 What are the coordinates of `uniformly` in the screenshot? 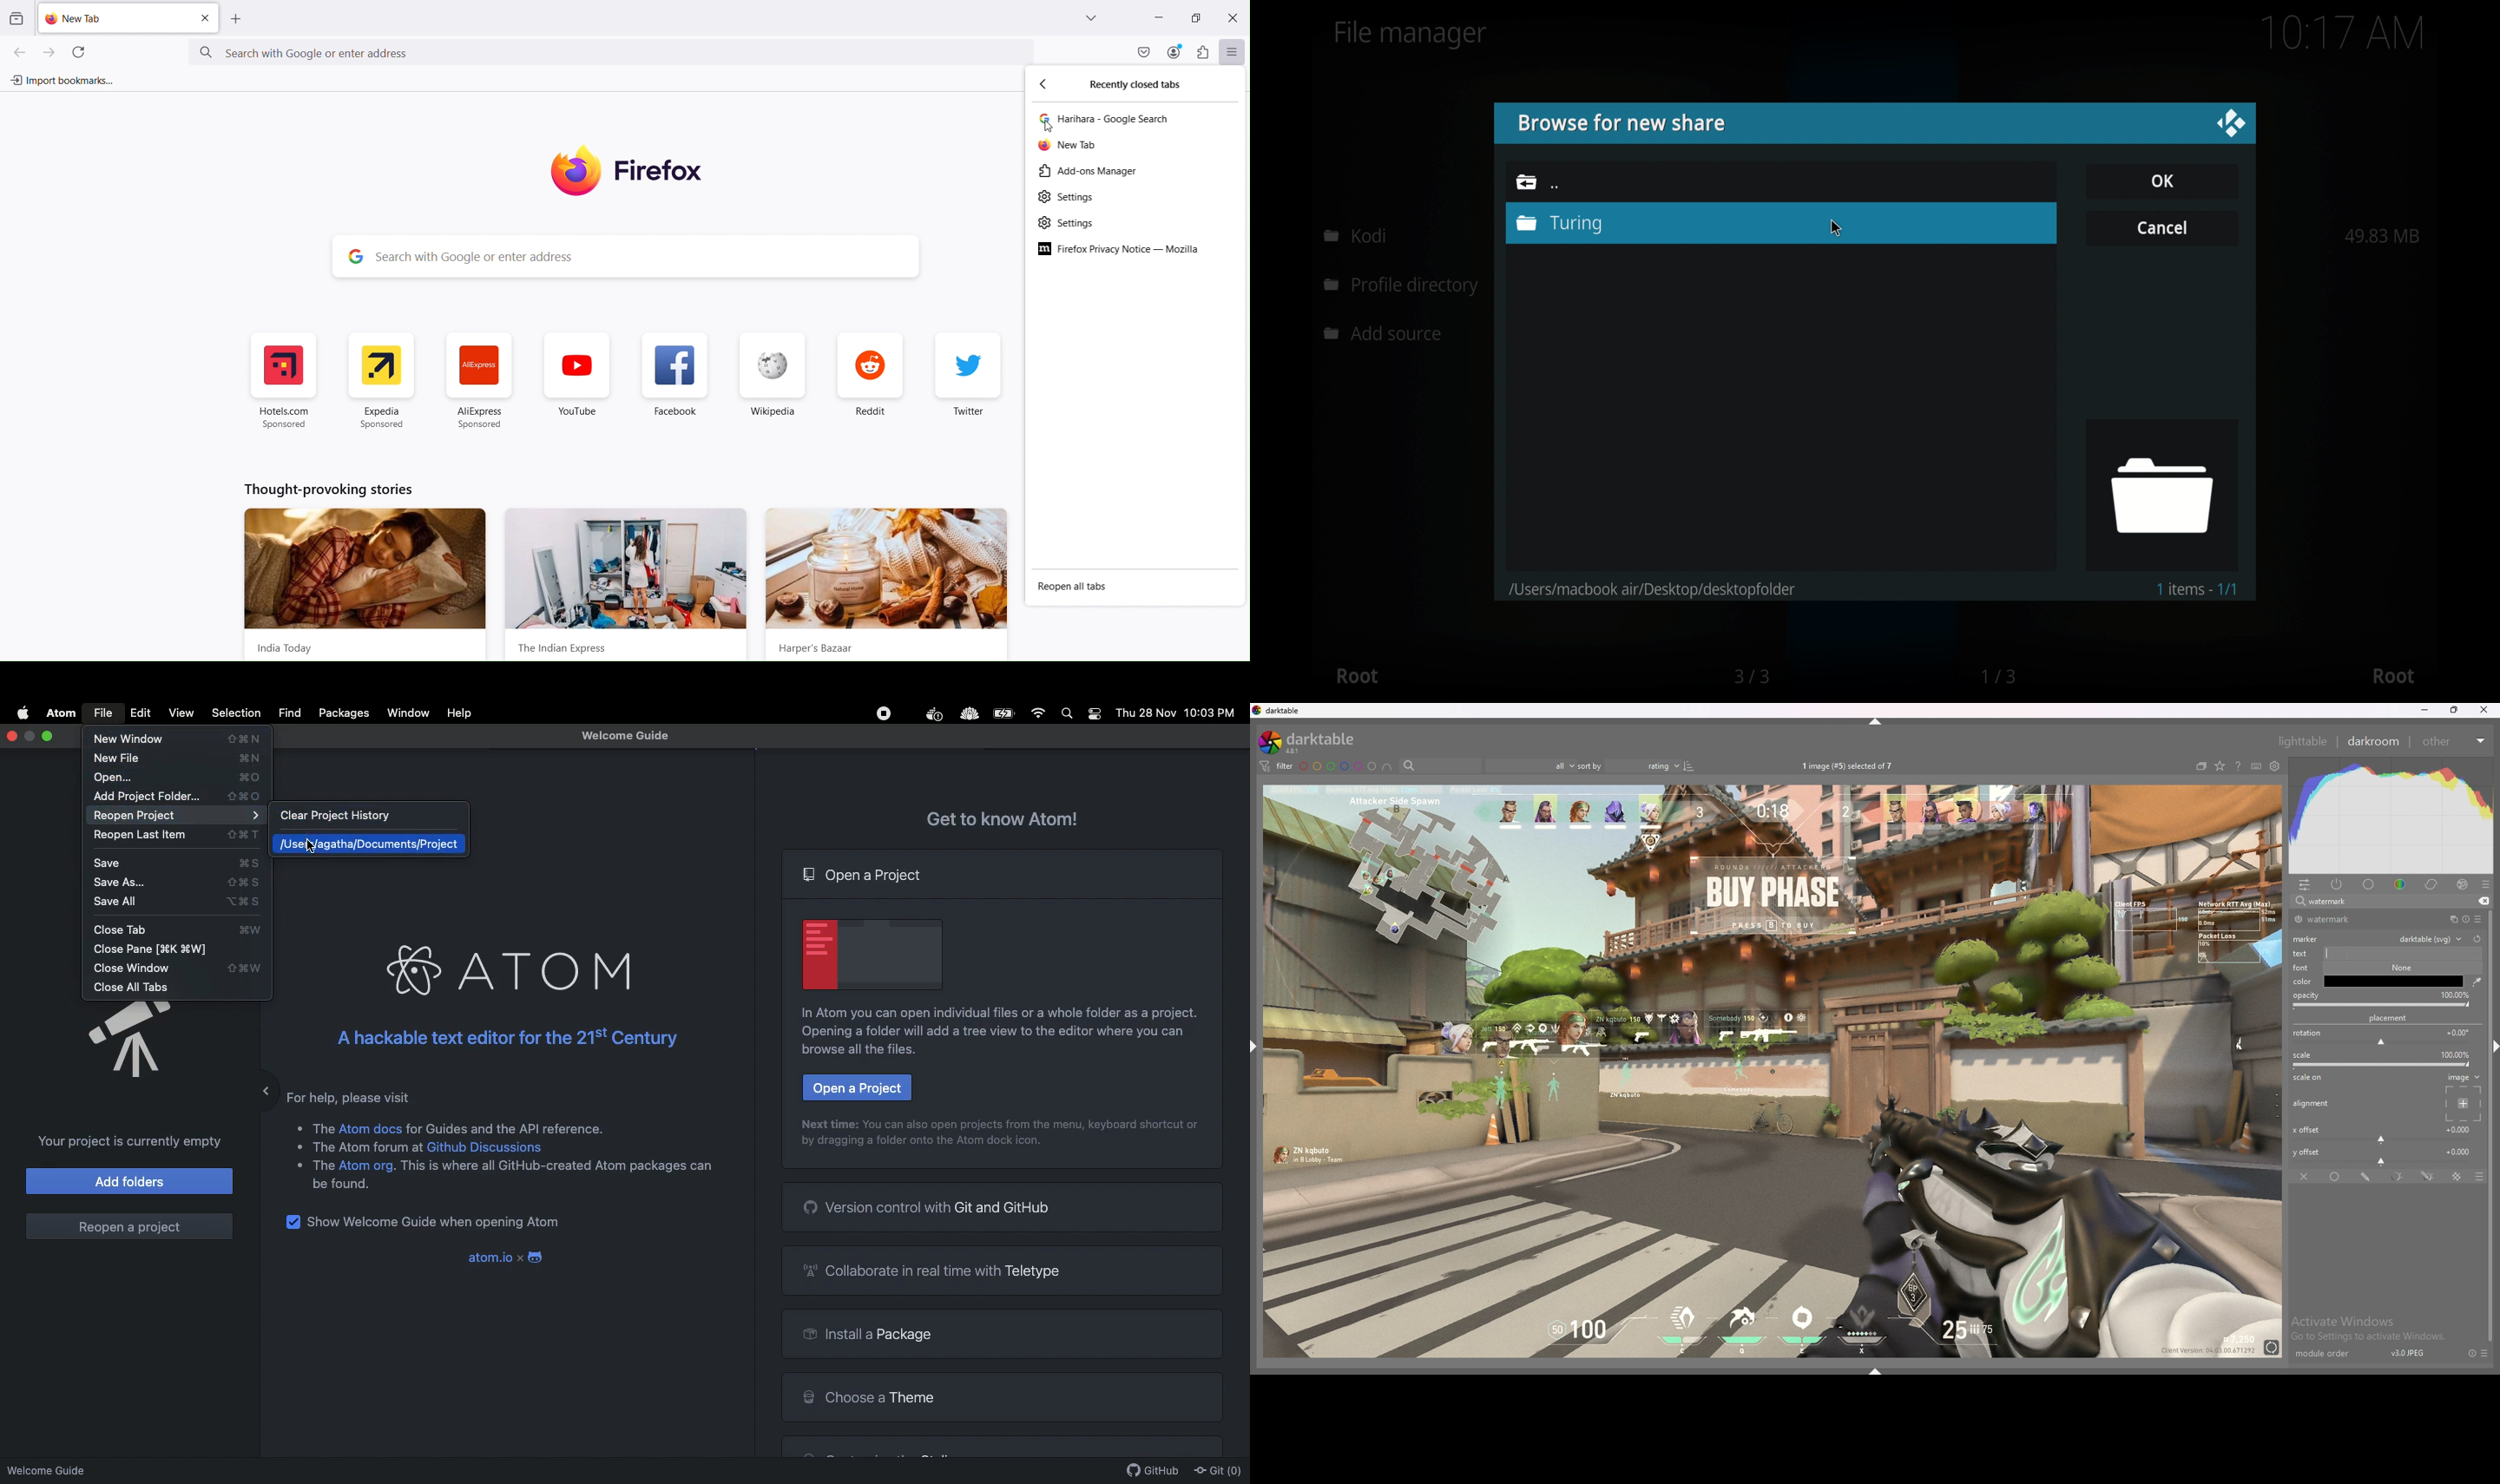 It's located at (2337, 1177).